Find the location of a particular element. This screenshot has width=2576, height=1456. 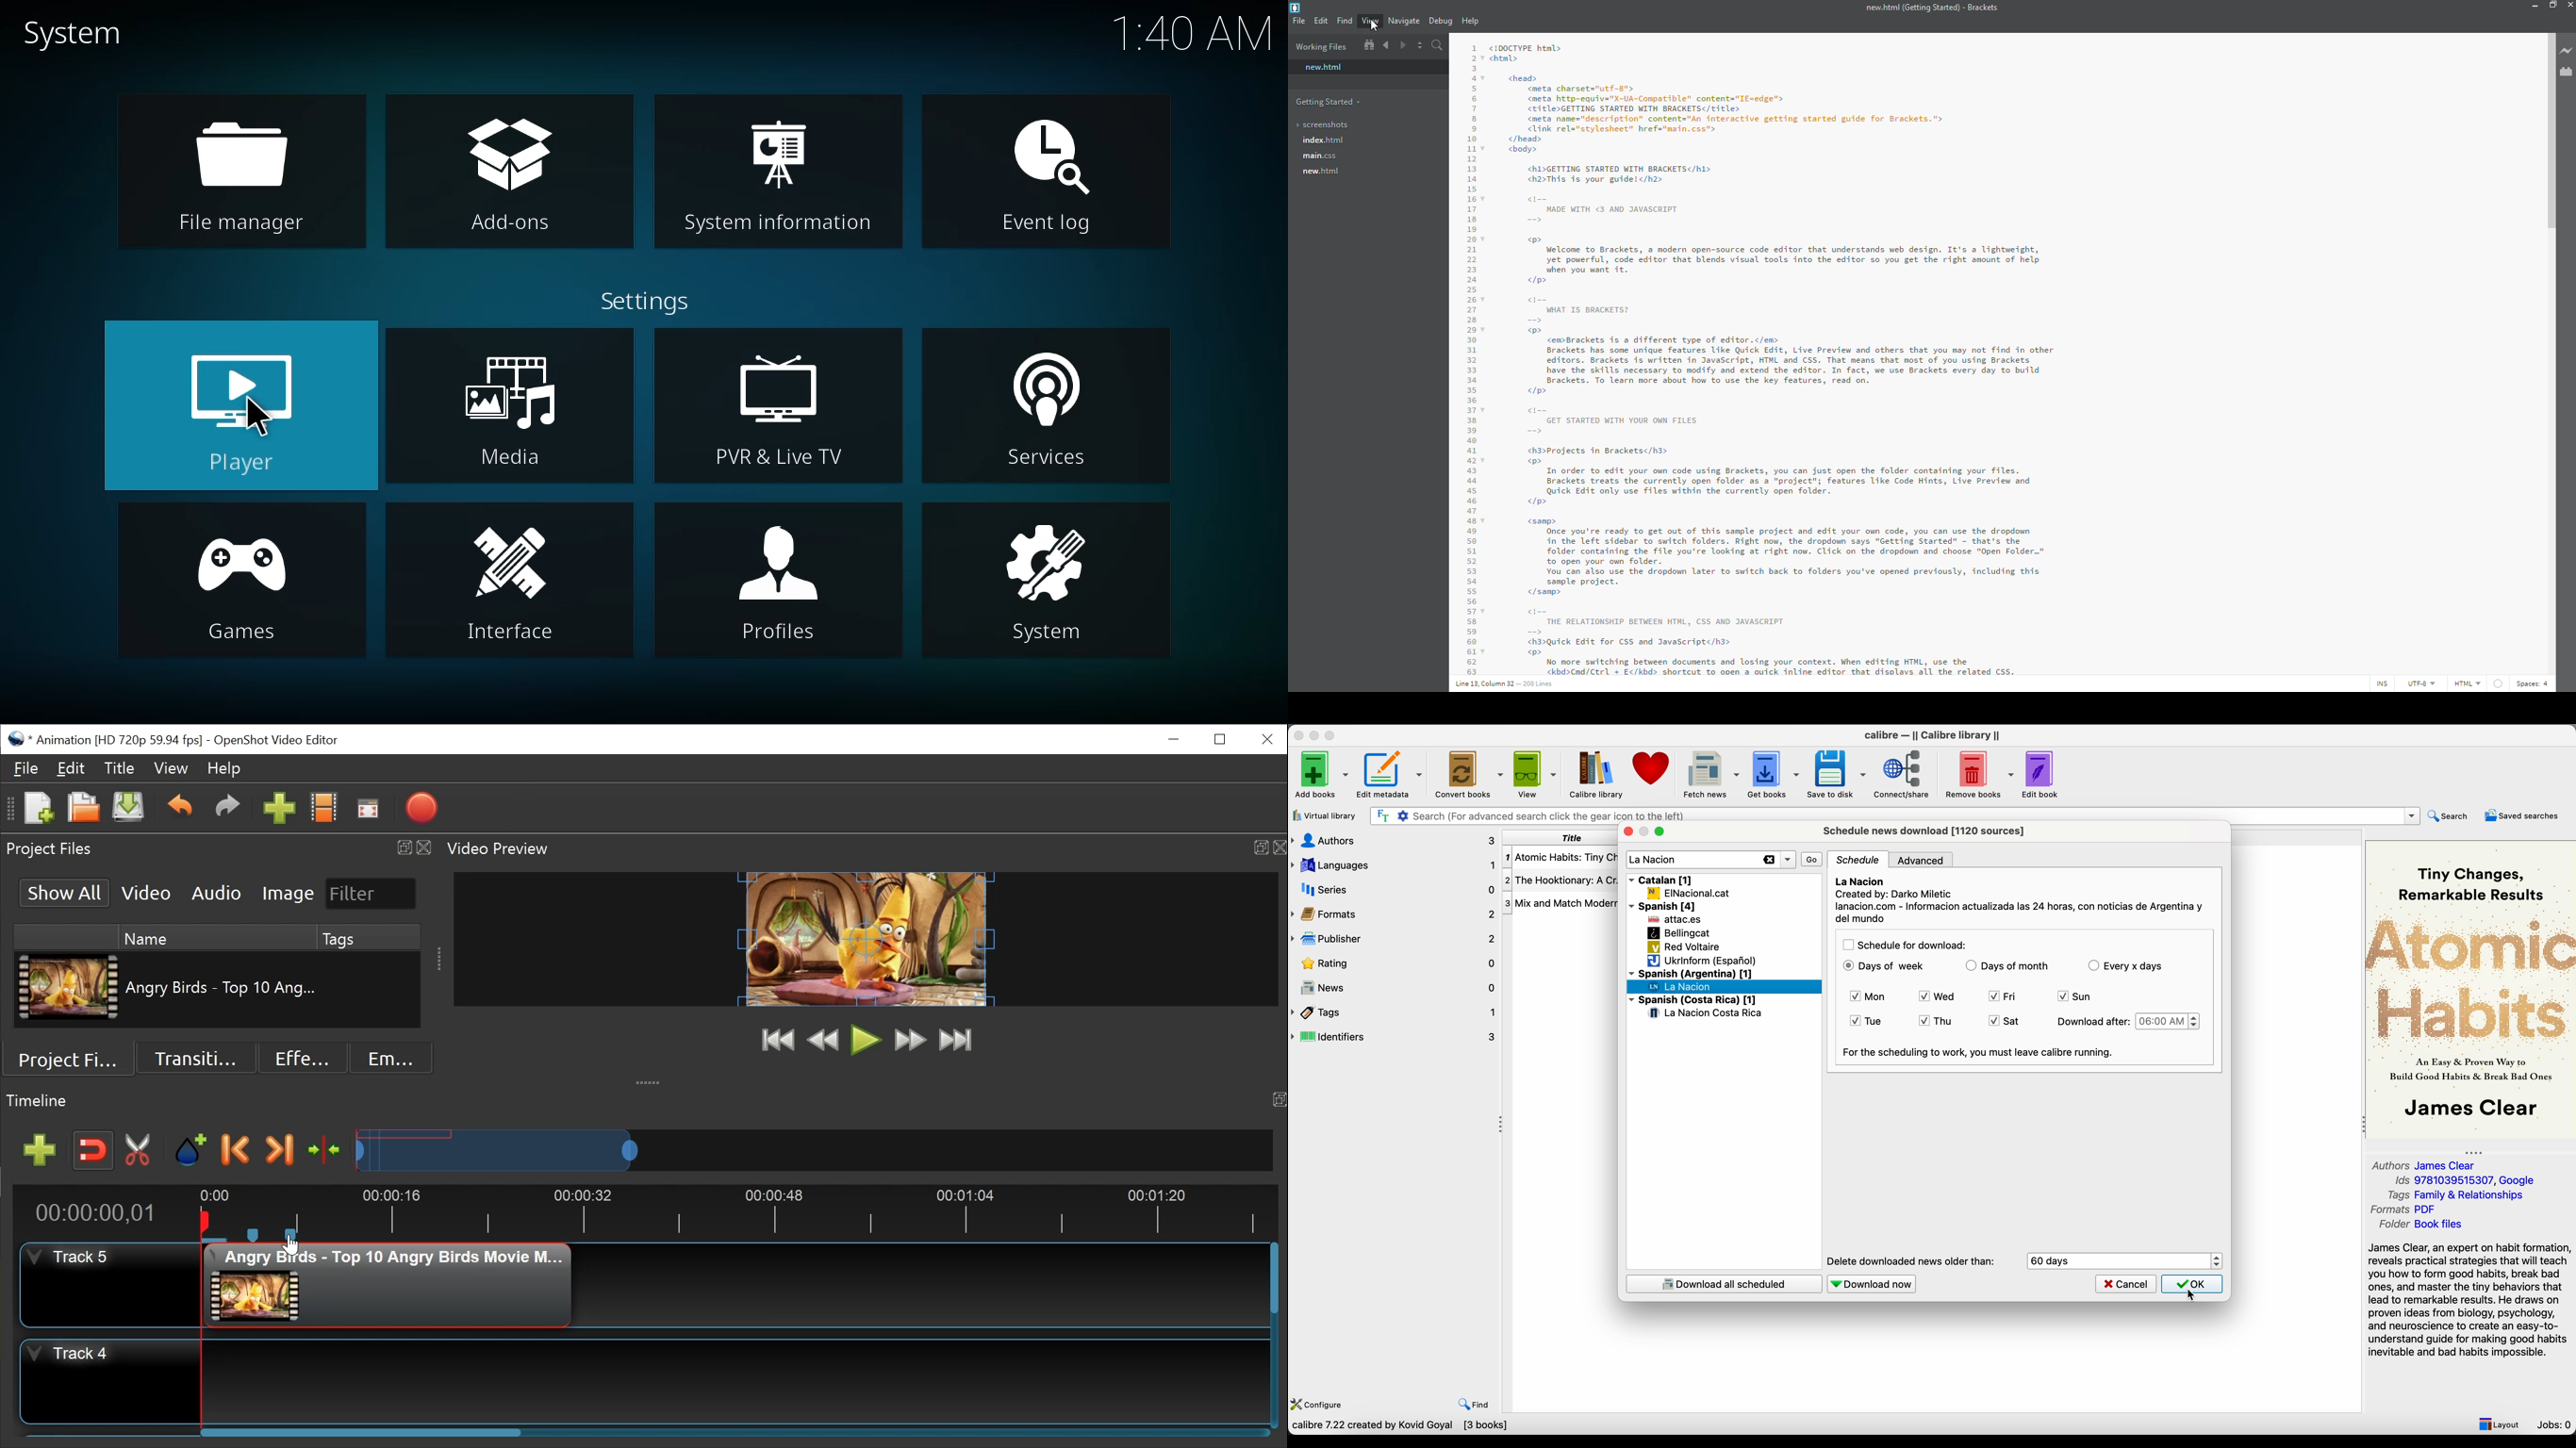

new is located at coordinates (1319, 172).